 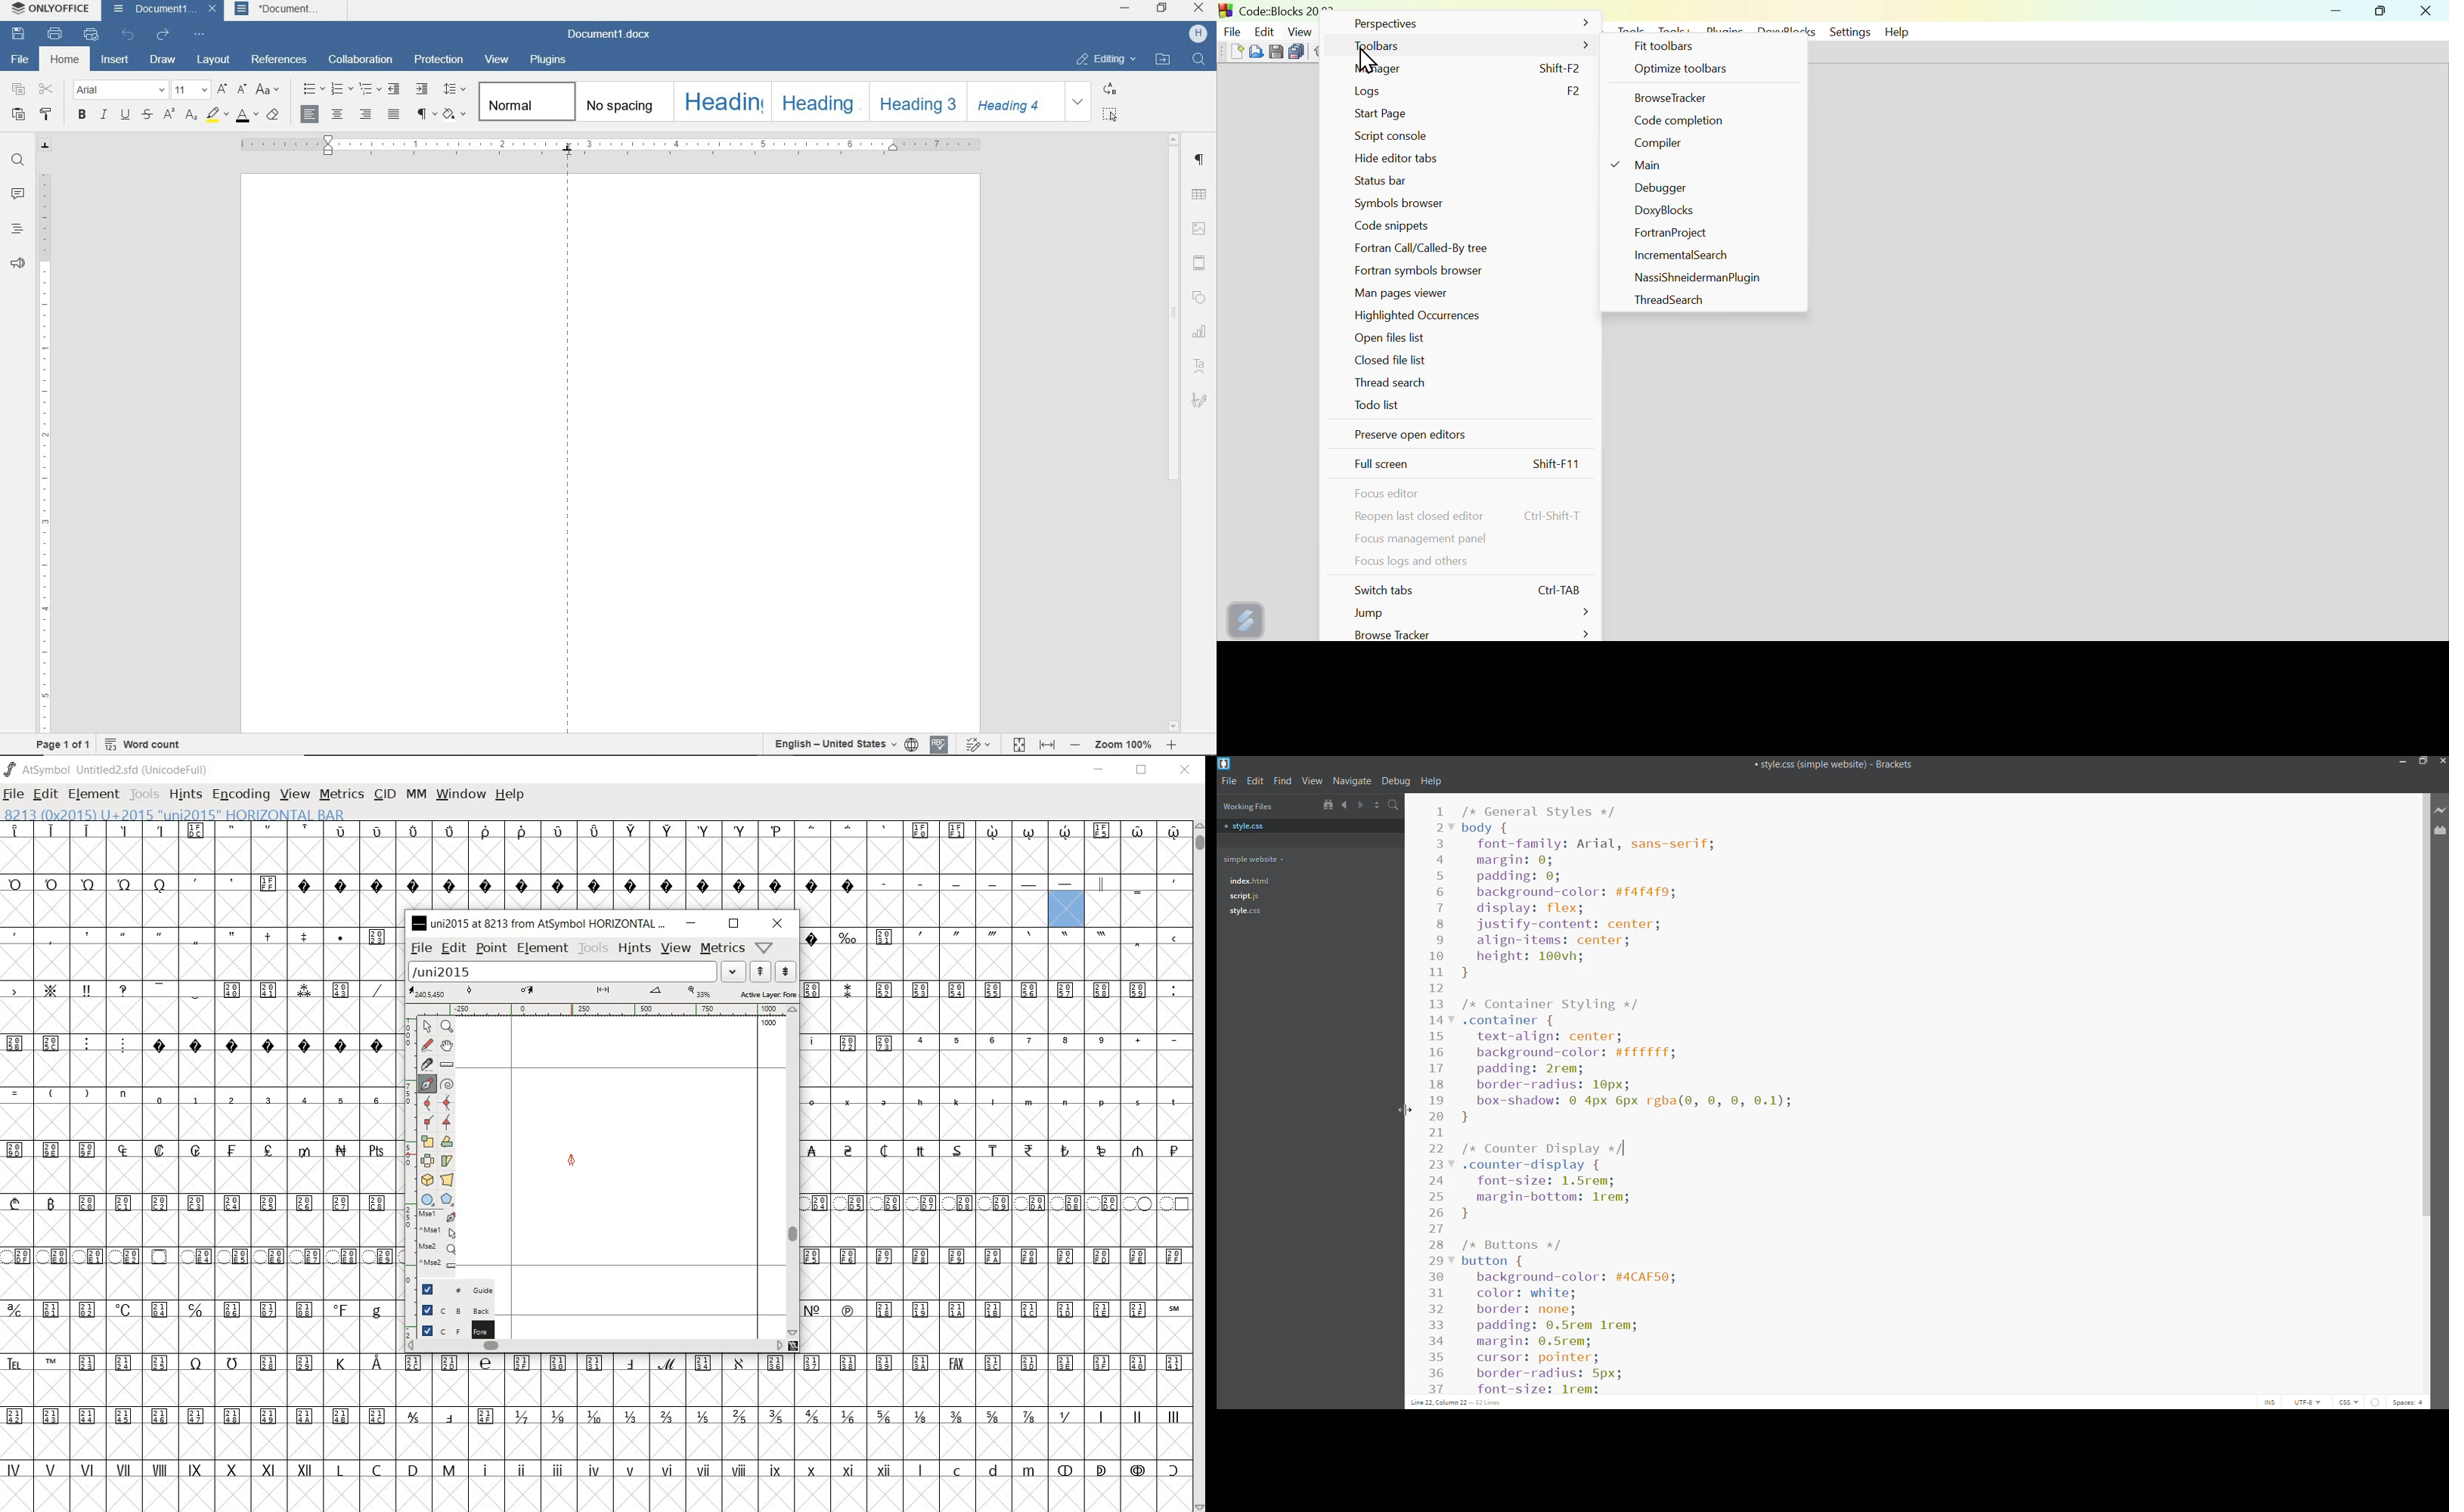 I want to click on Start page, so click(x=1387, y=112).